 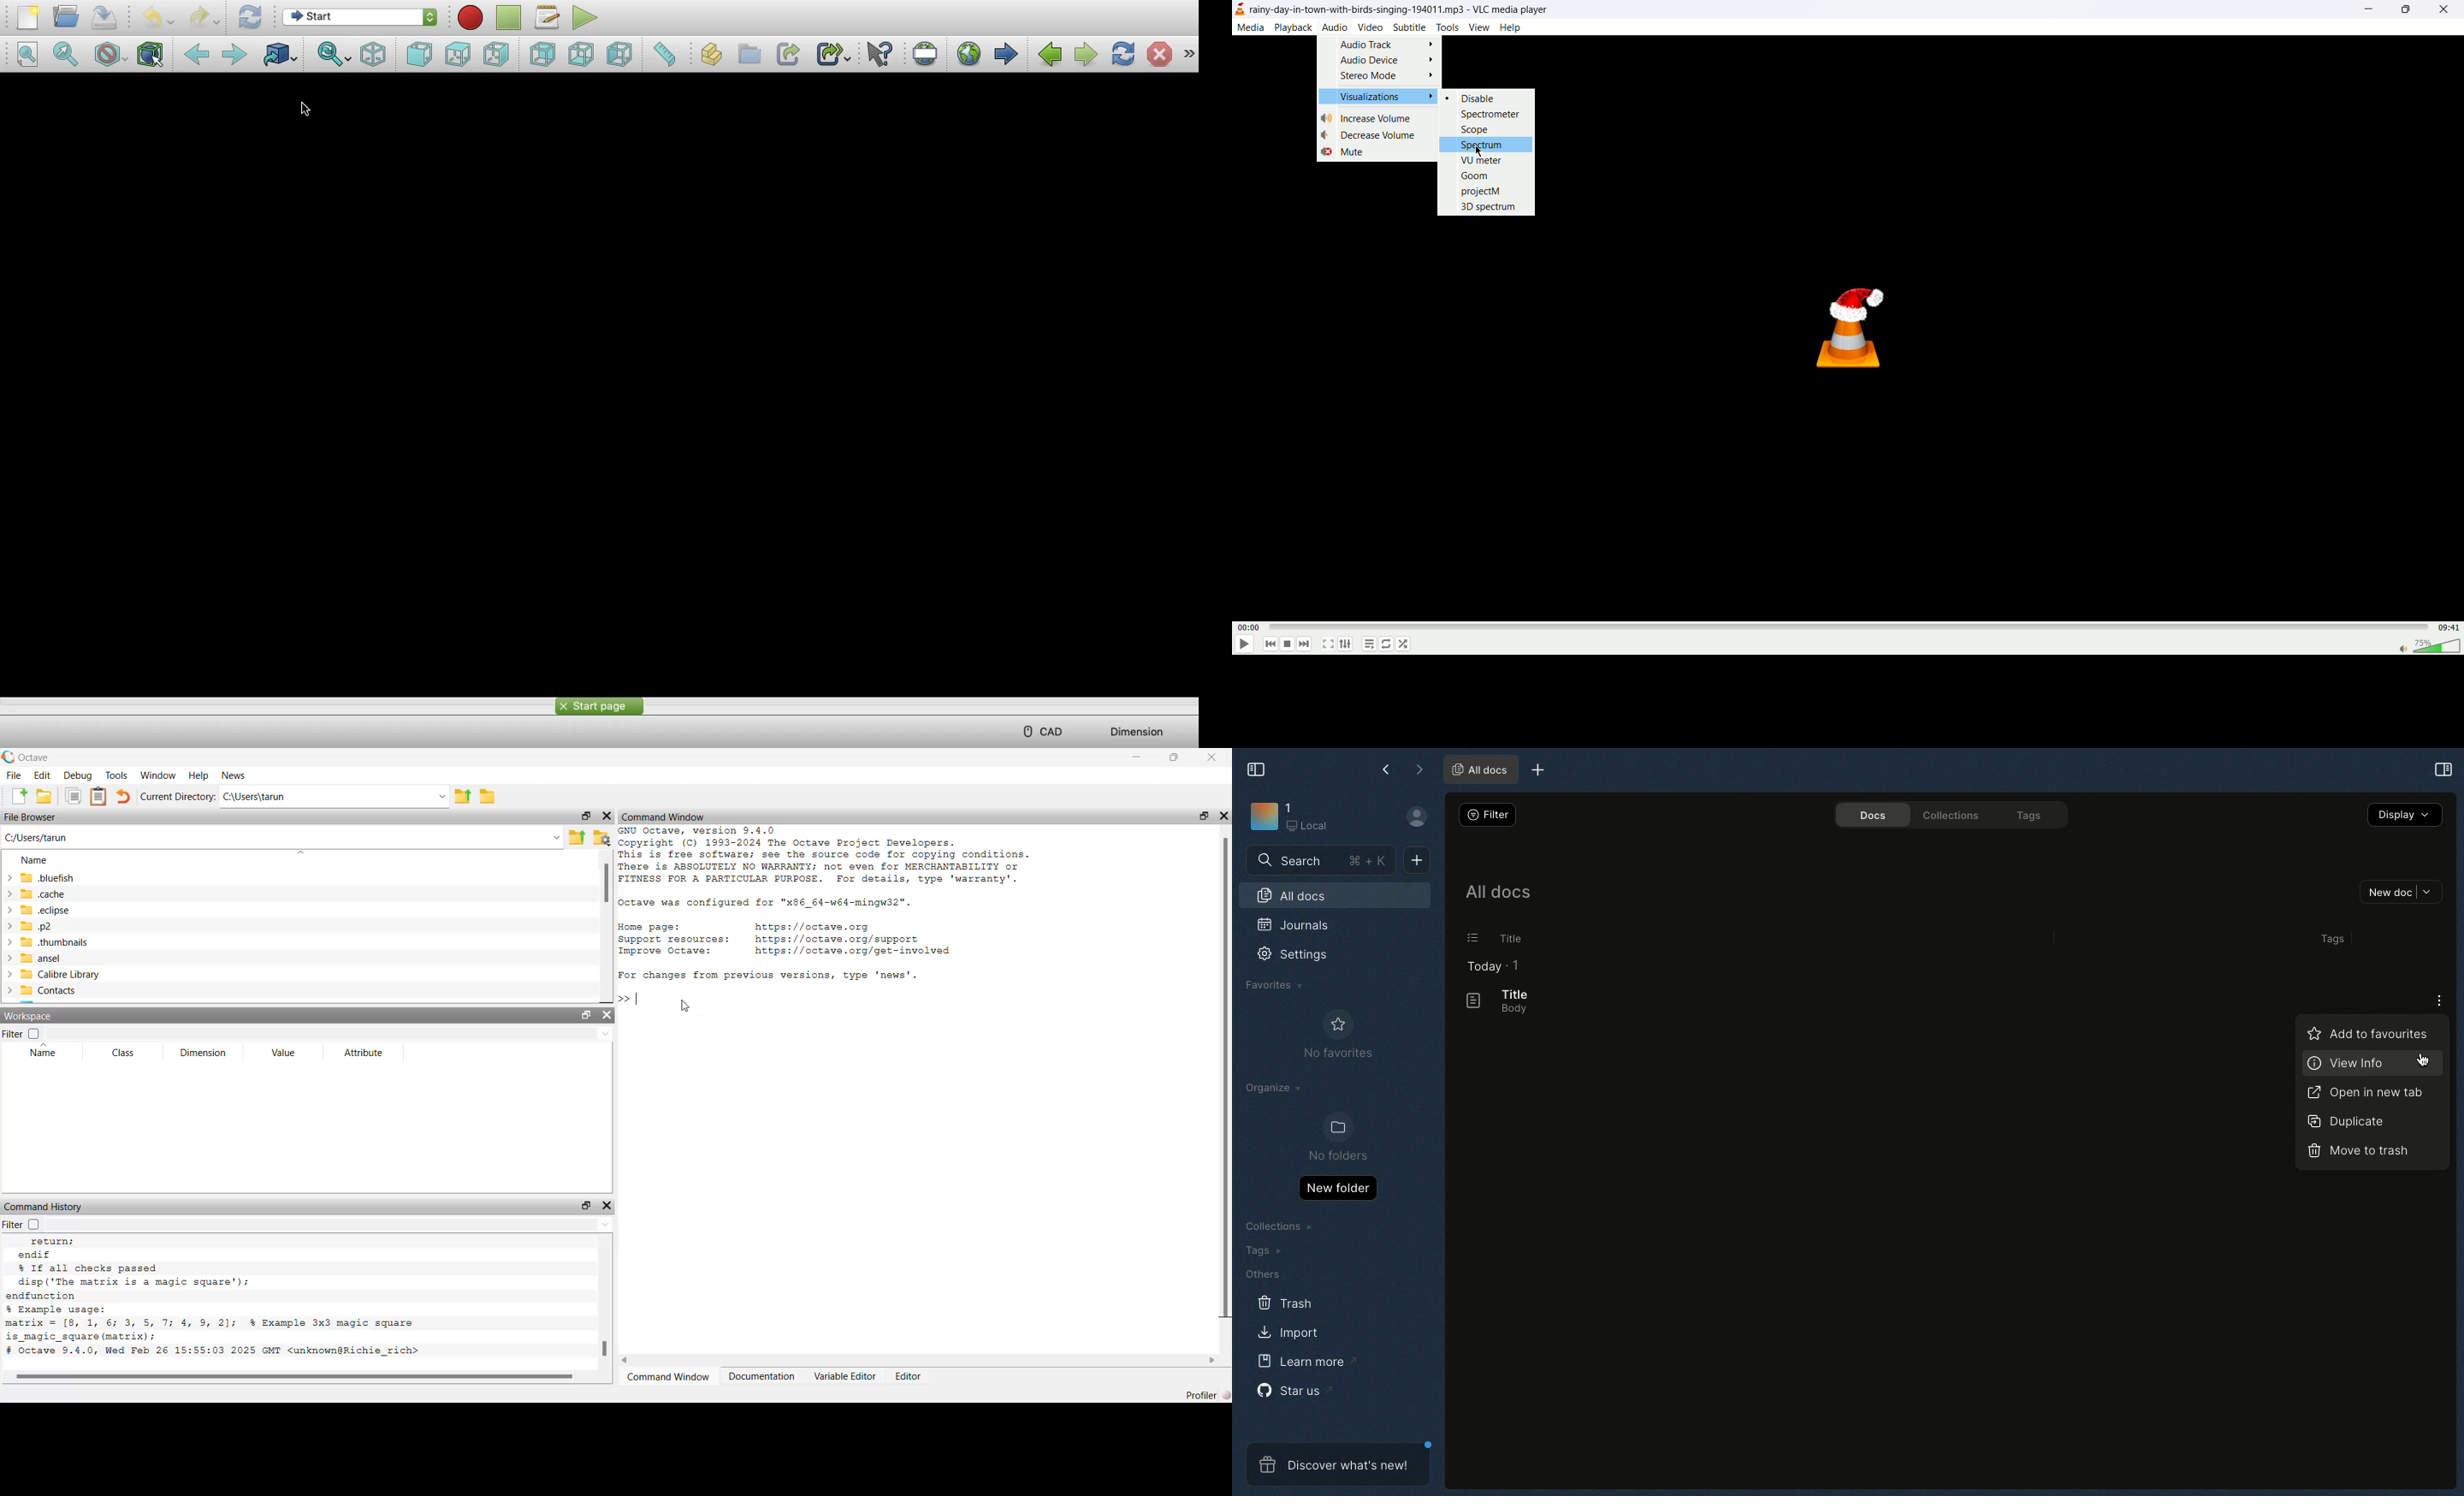 What do you see at coordinates (1272, 645) in the screenshot?
I see `previous` at bounding box center [1272, 645].